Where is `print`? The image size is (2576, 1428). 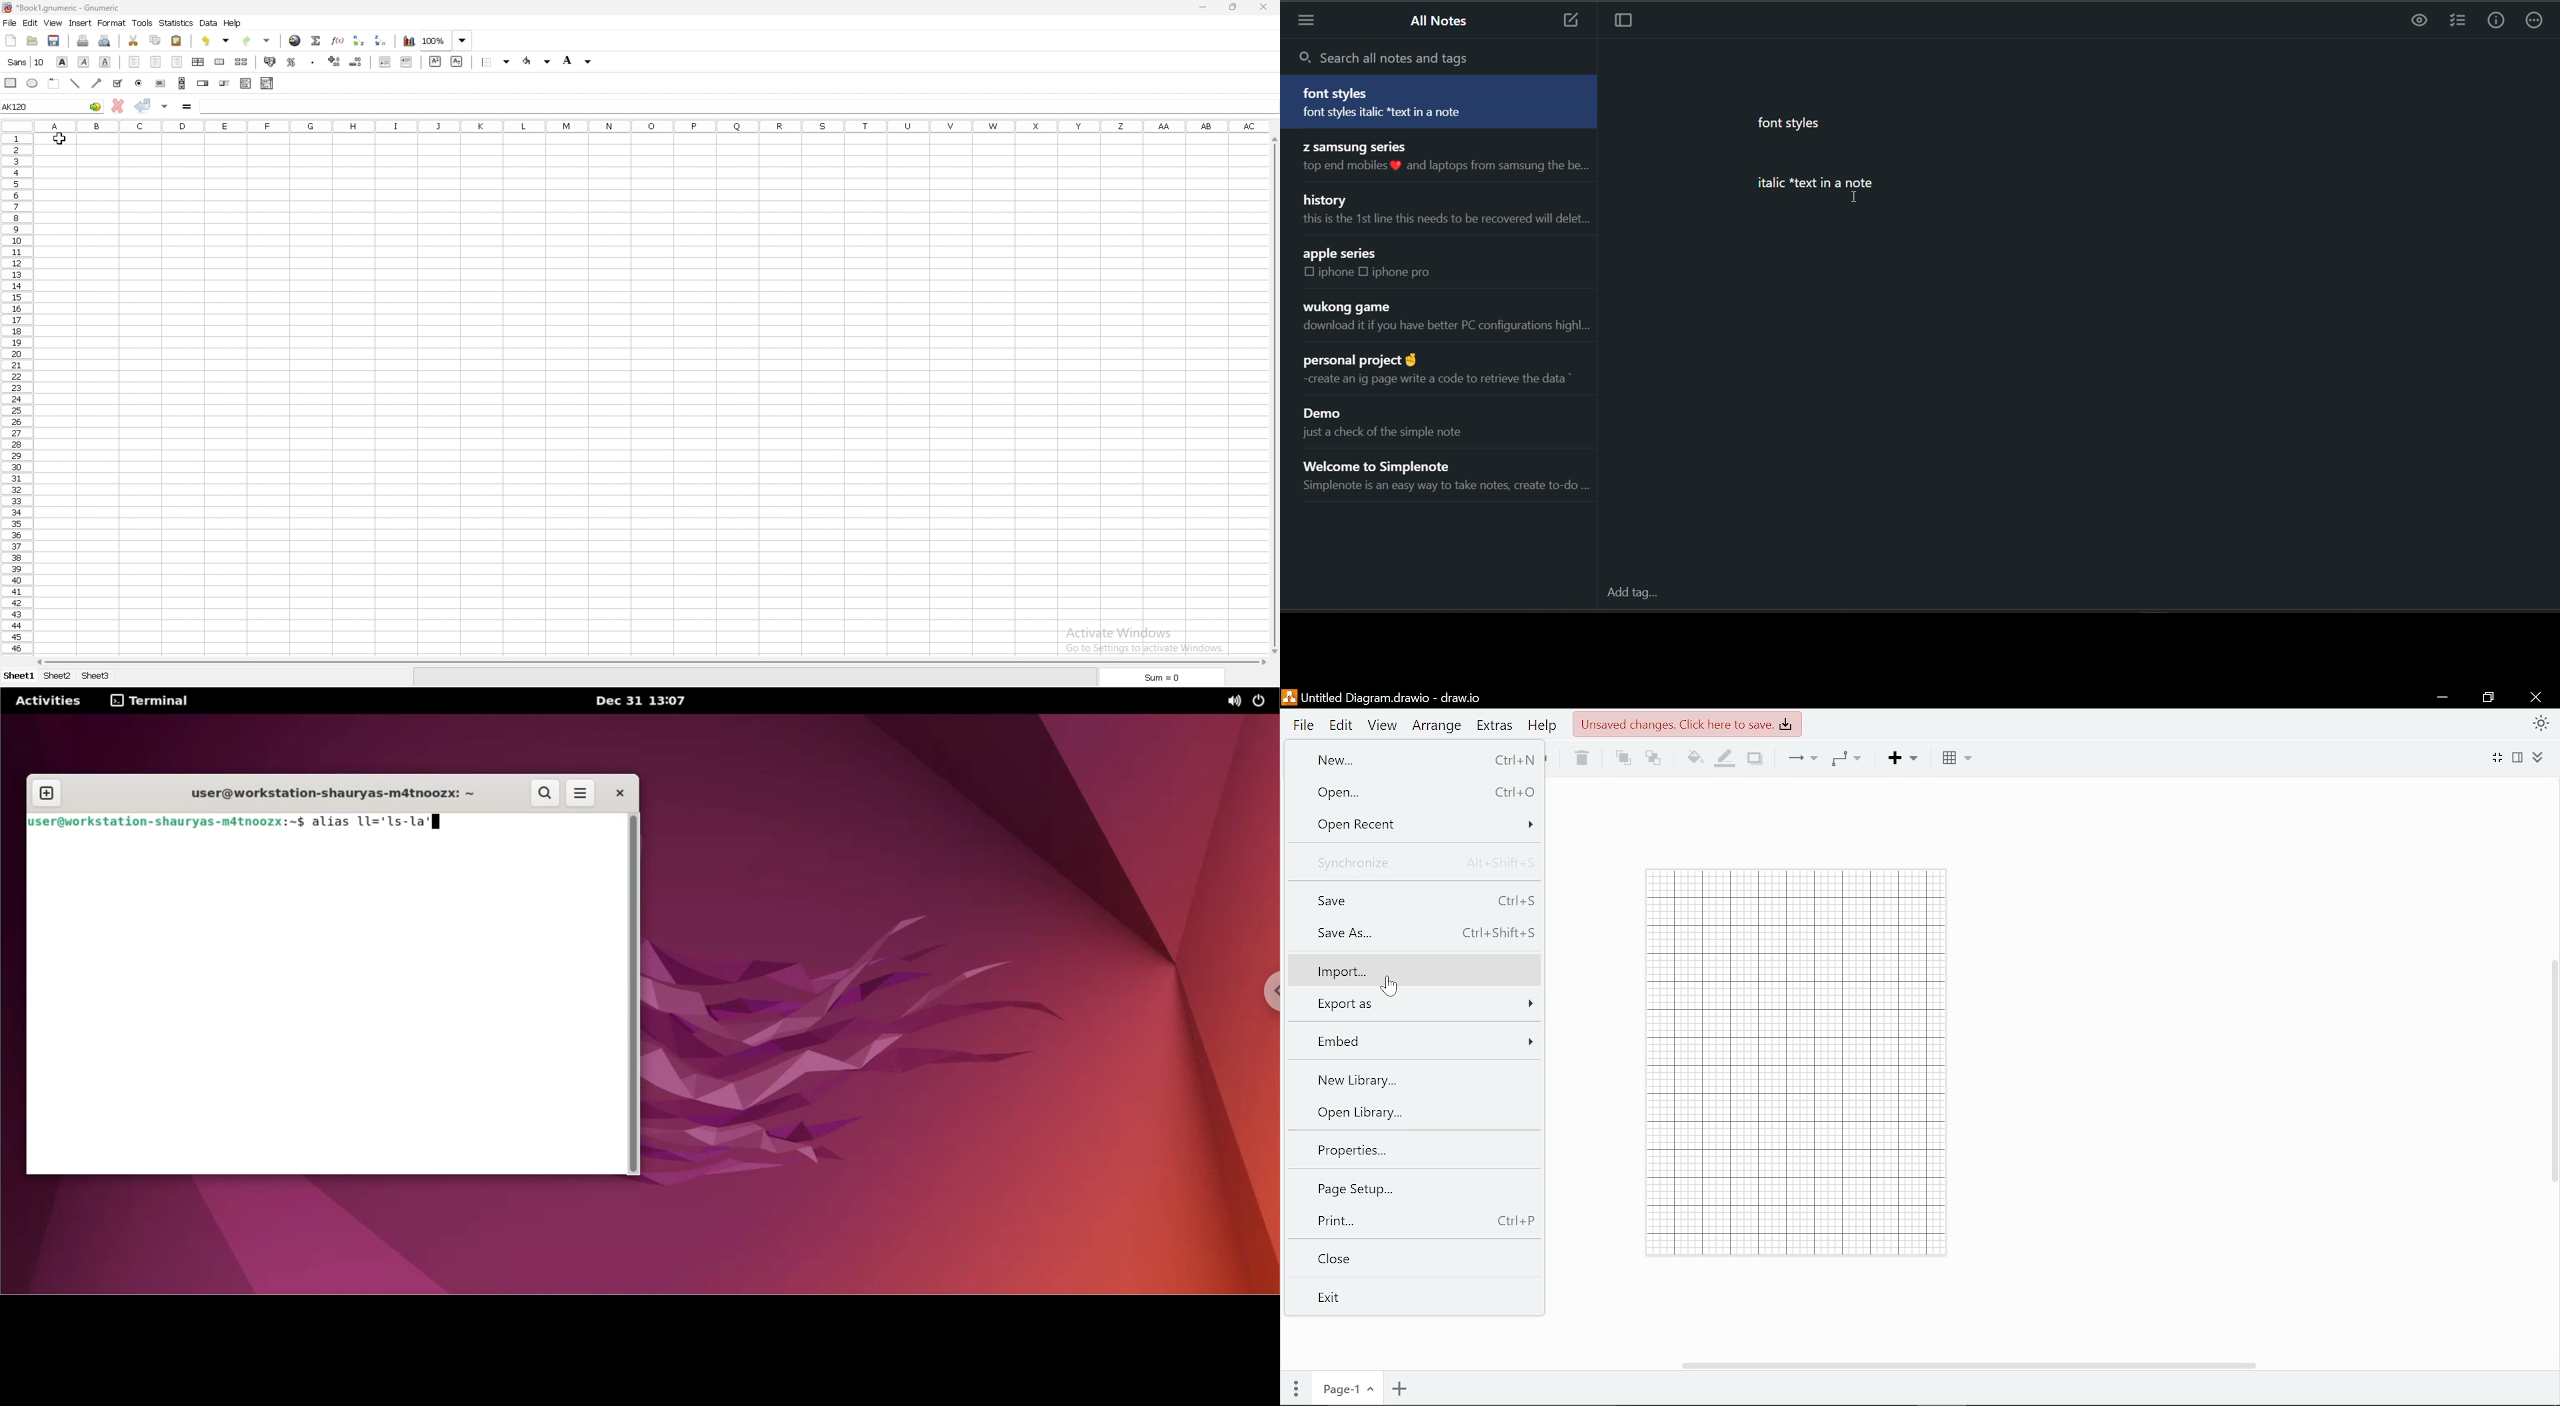 print is located at coordinates (1410, 1220).